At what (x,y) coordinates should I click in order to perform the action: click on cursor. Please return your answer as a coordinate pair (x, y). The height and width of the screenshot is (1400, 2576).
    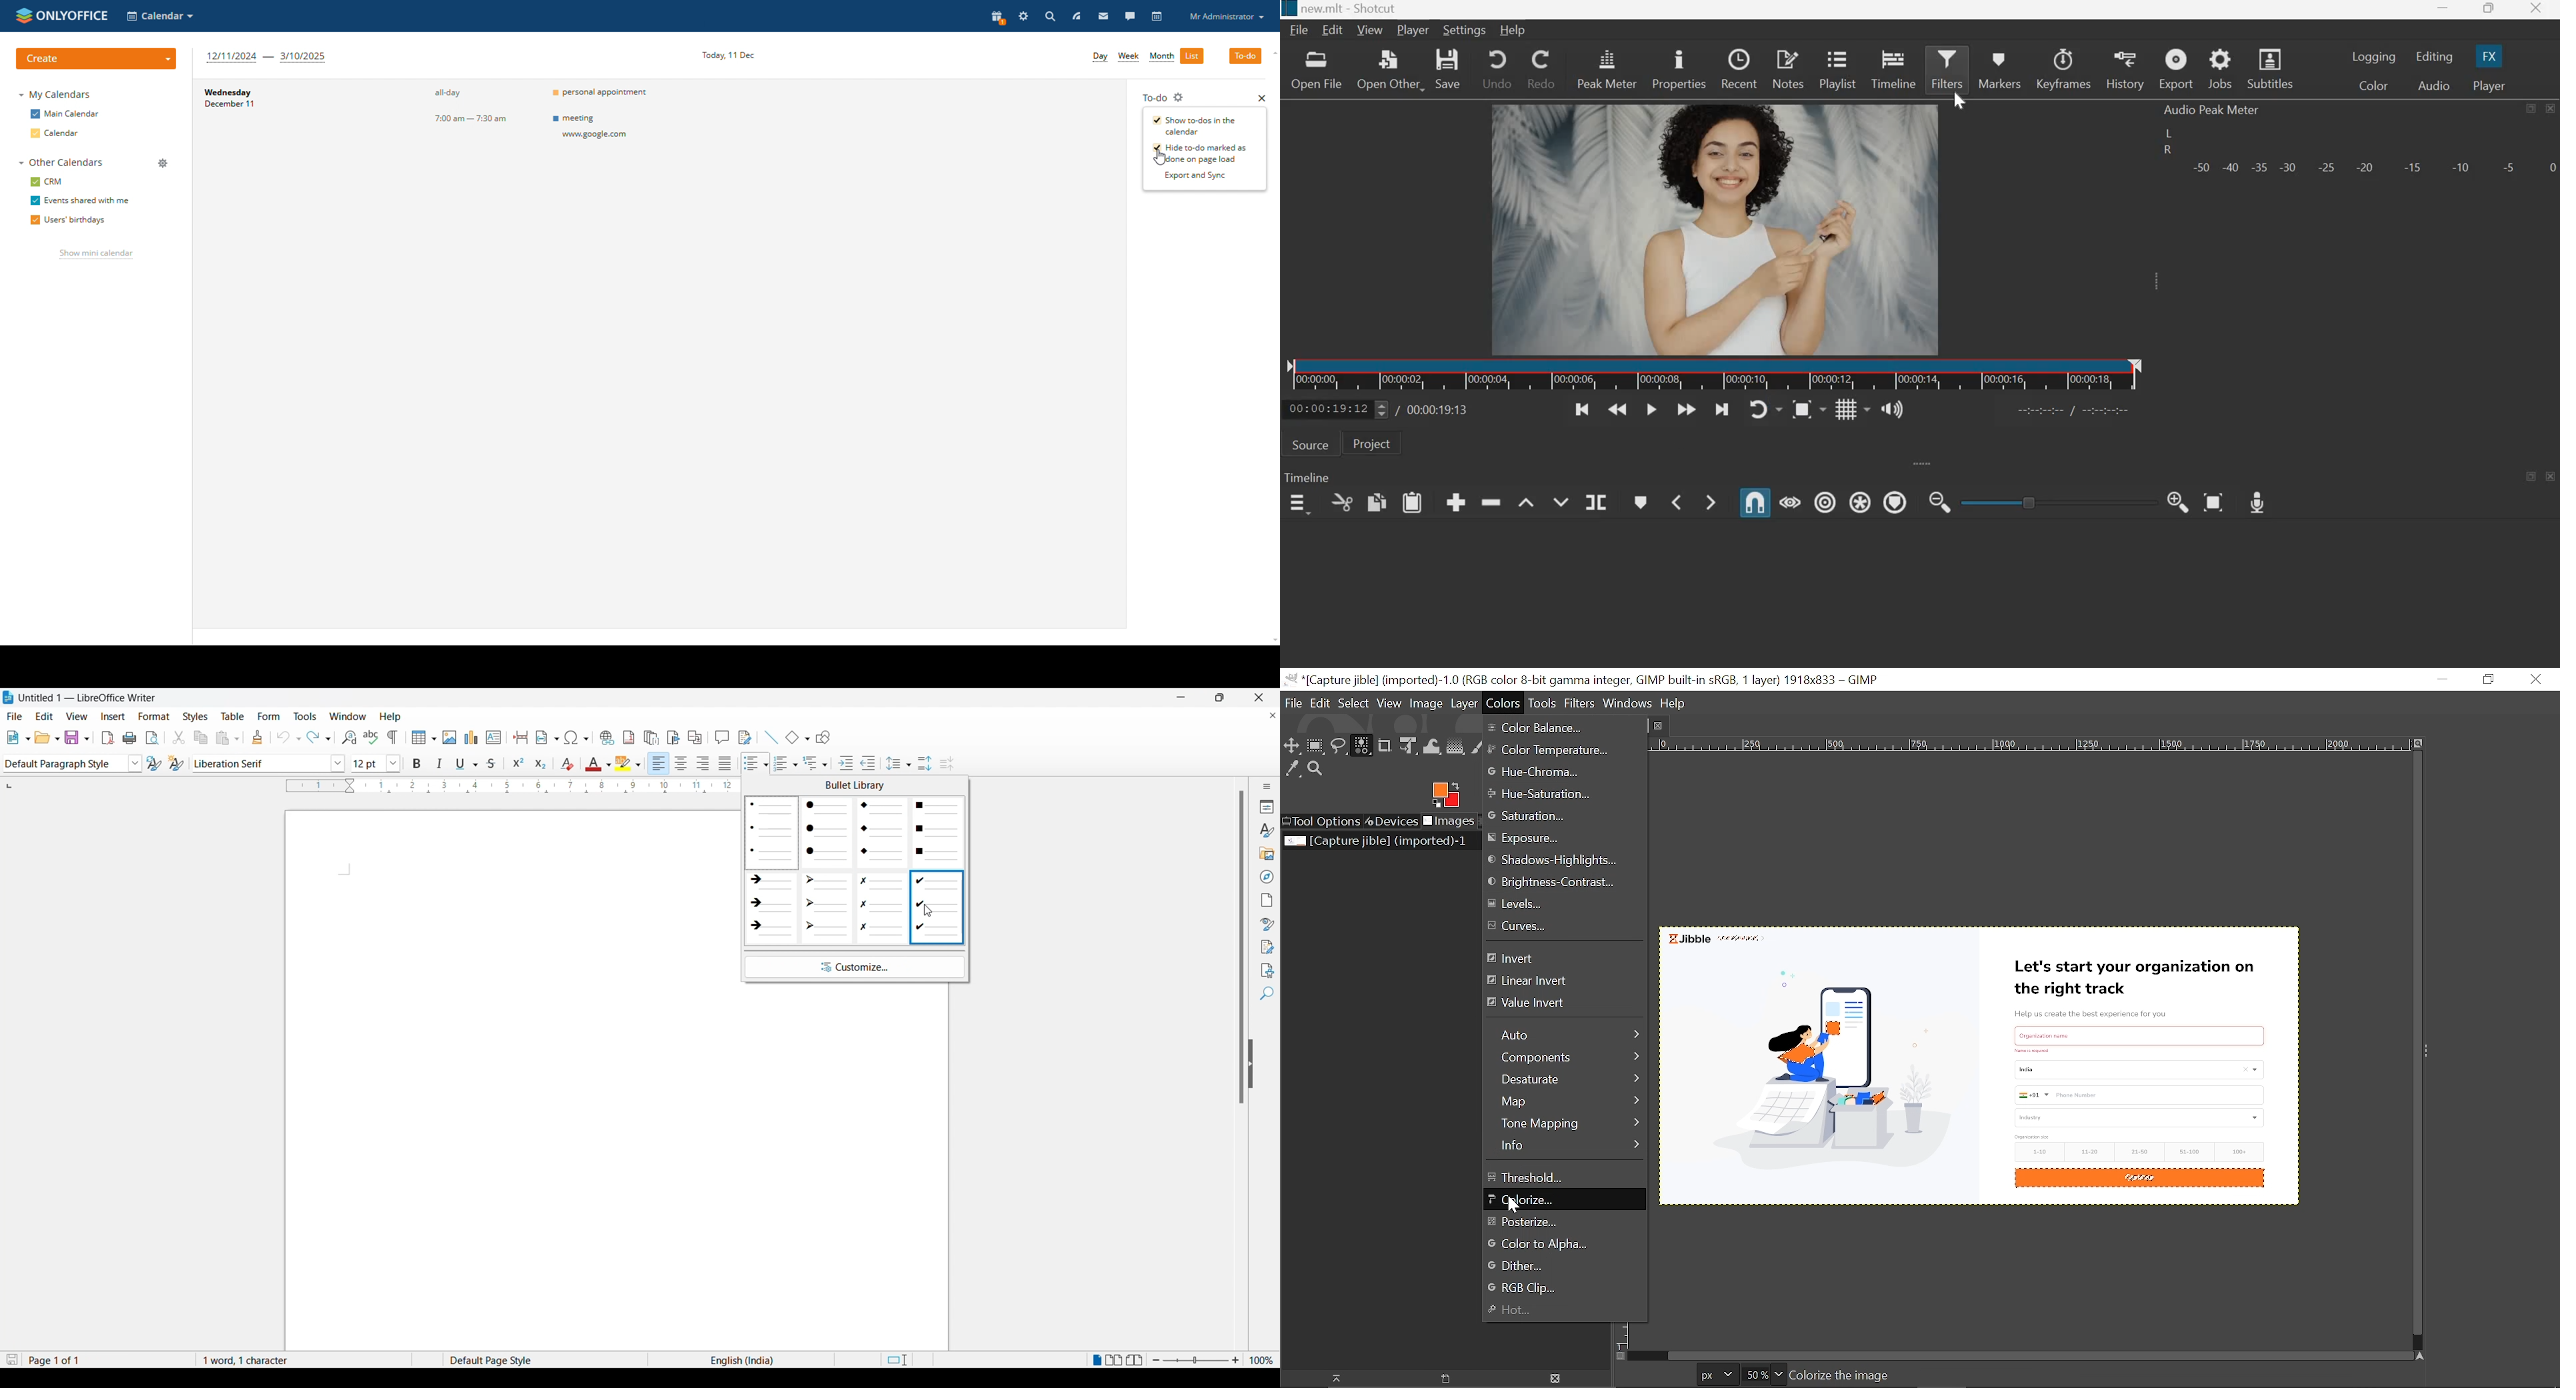
    Looking at the image, I should click on (1161, 157).